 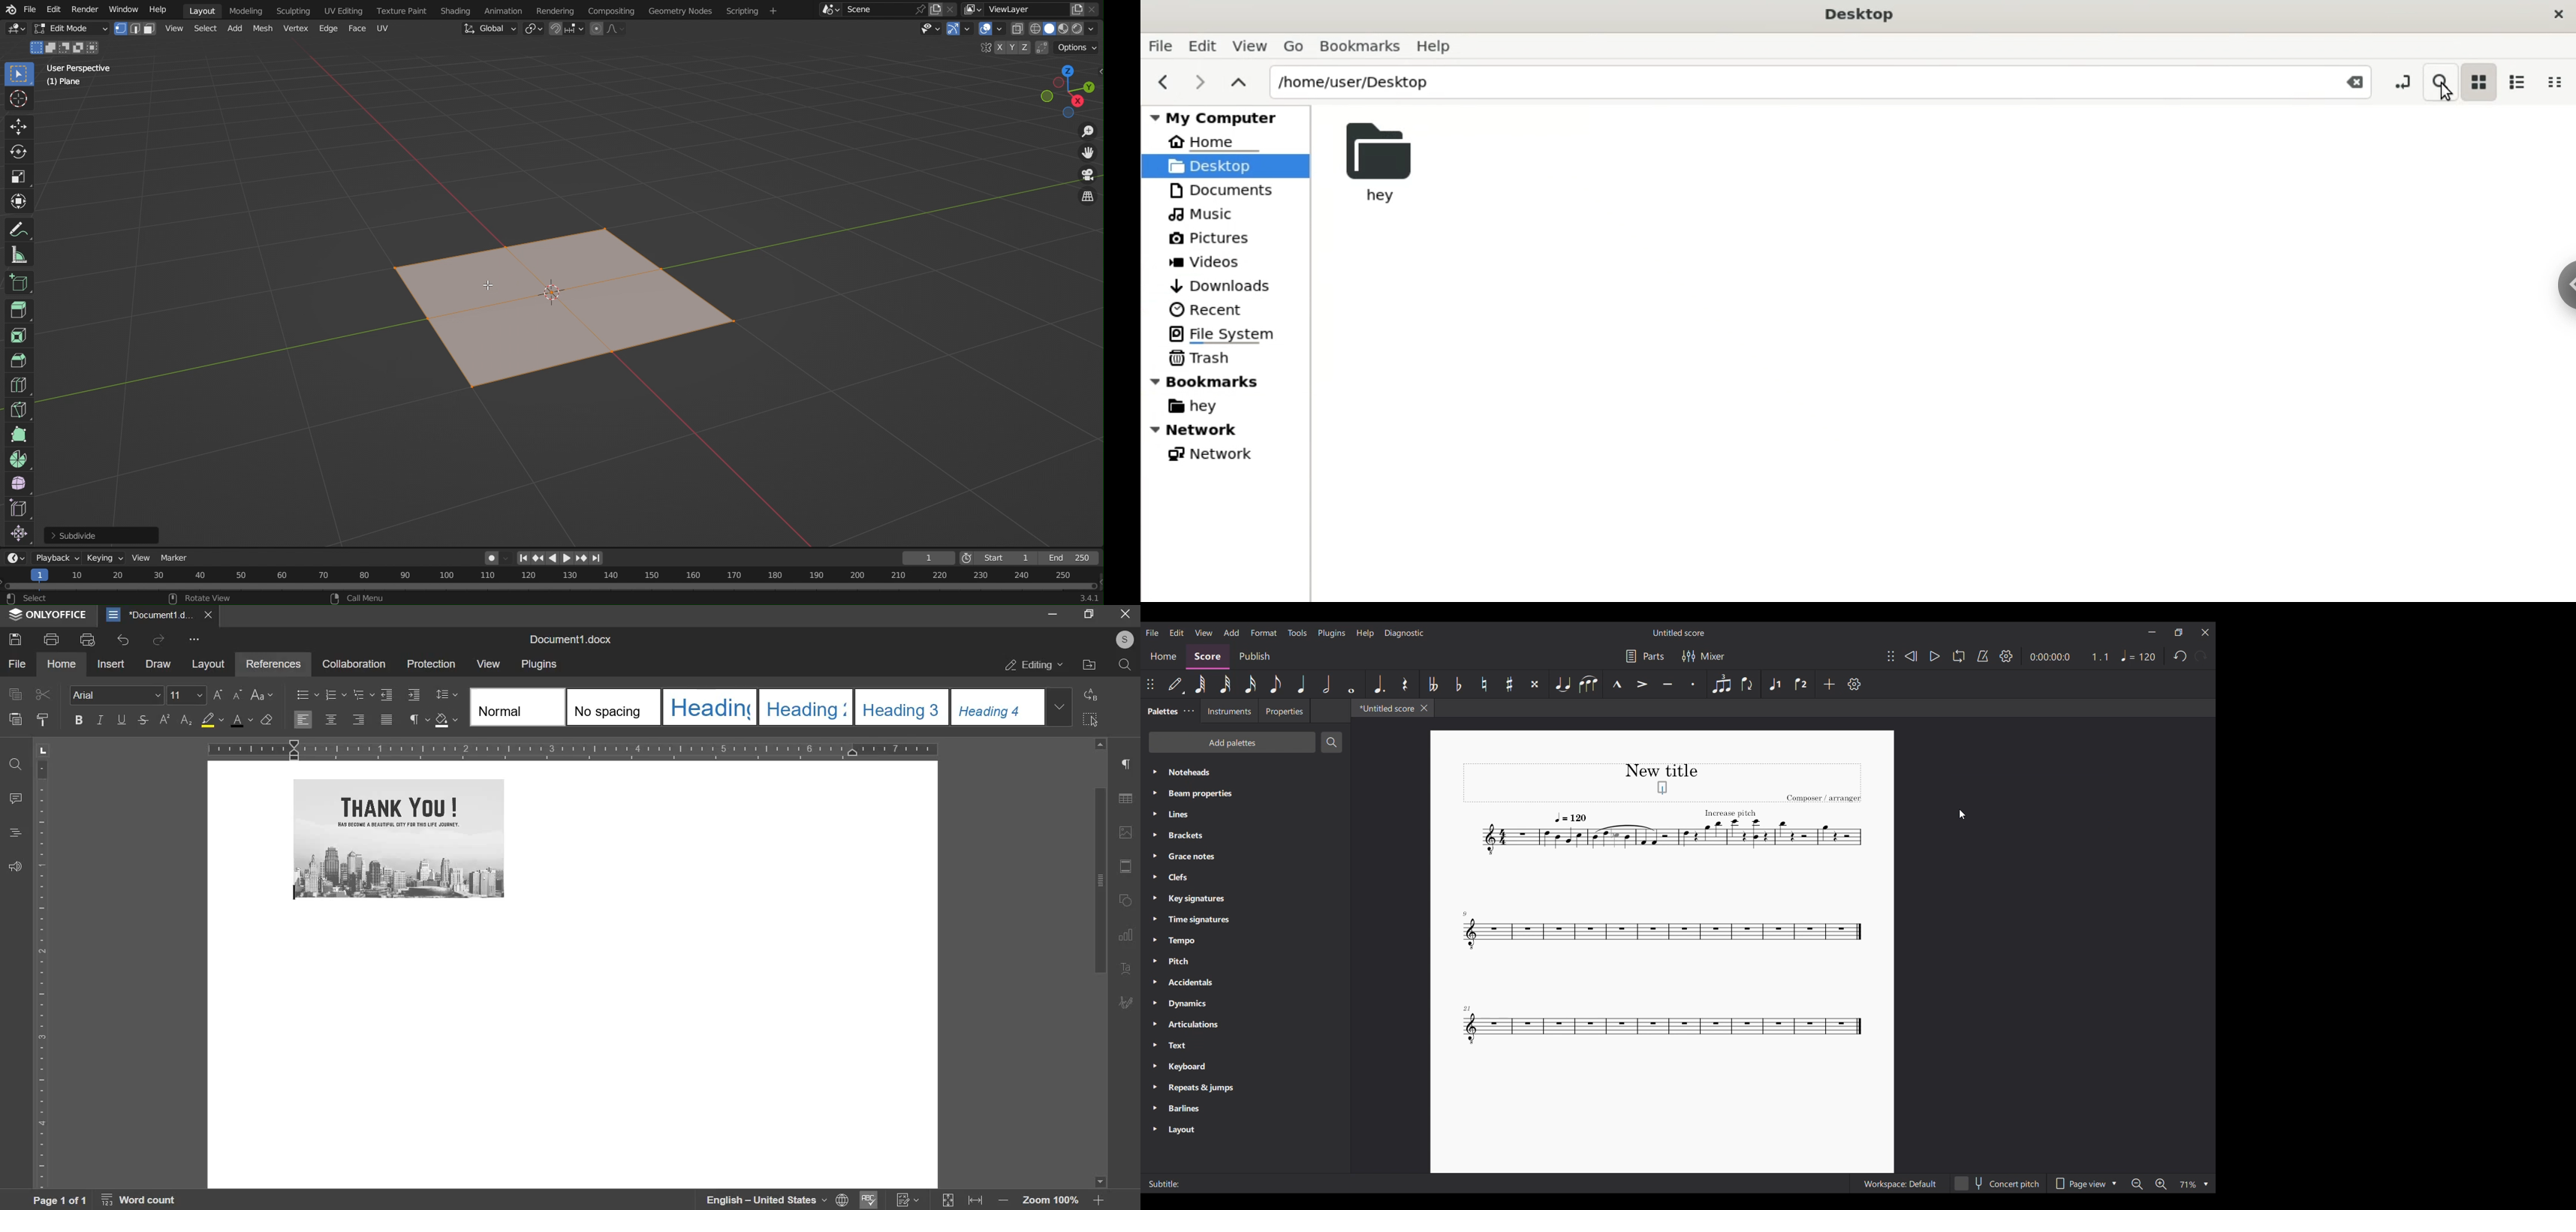 What do you see at coordinates (20, 312) in the screenshot?
I see `Extrude Region` at bounding box center [20, 312].